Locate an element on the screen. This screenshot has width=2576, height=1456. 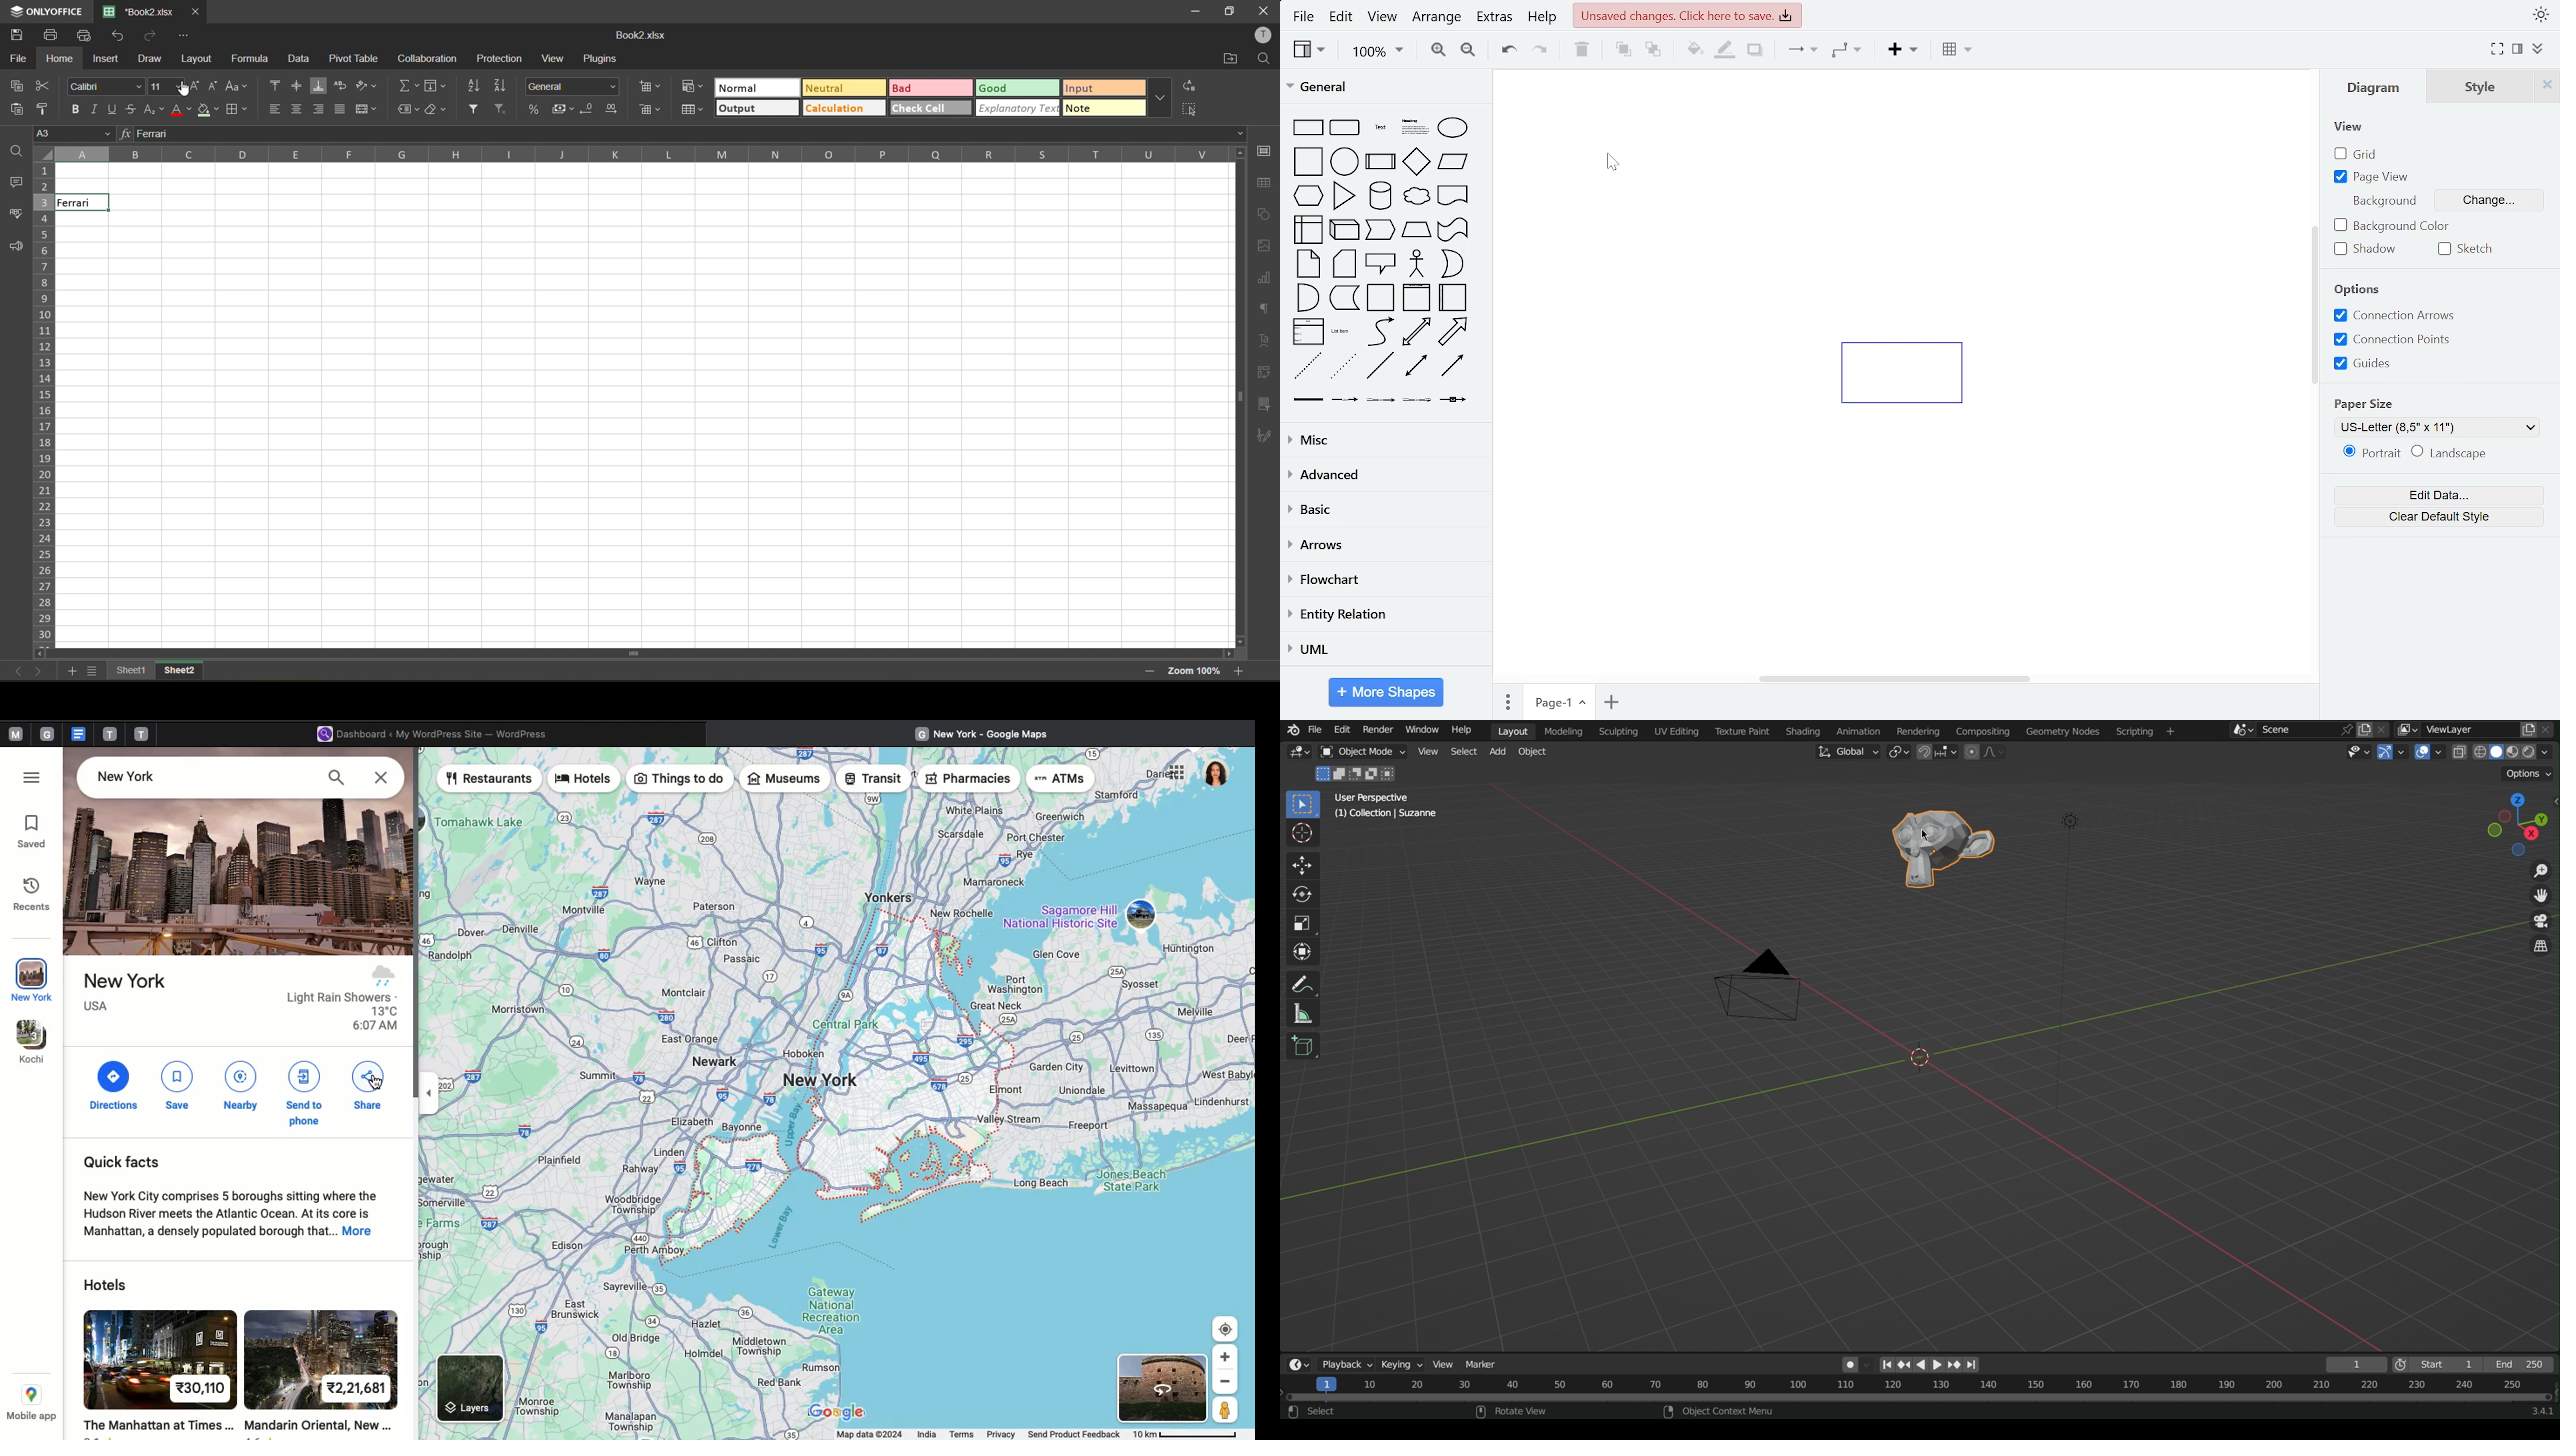
Pharmacies is located at coordinates (968, 780).